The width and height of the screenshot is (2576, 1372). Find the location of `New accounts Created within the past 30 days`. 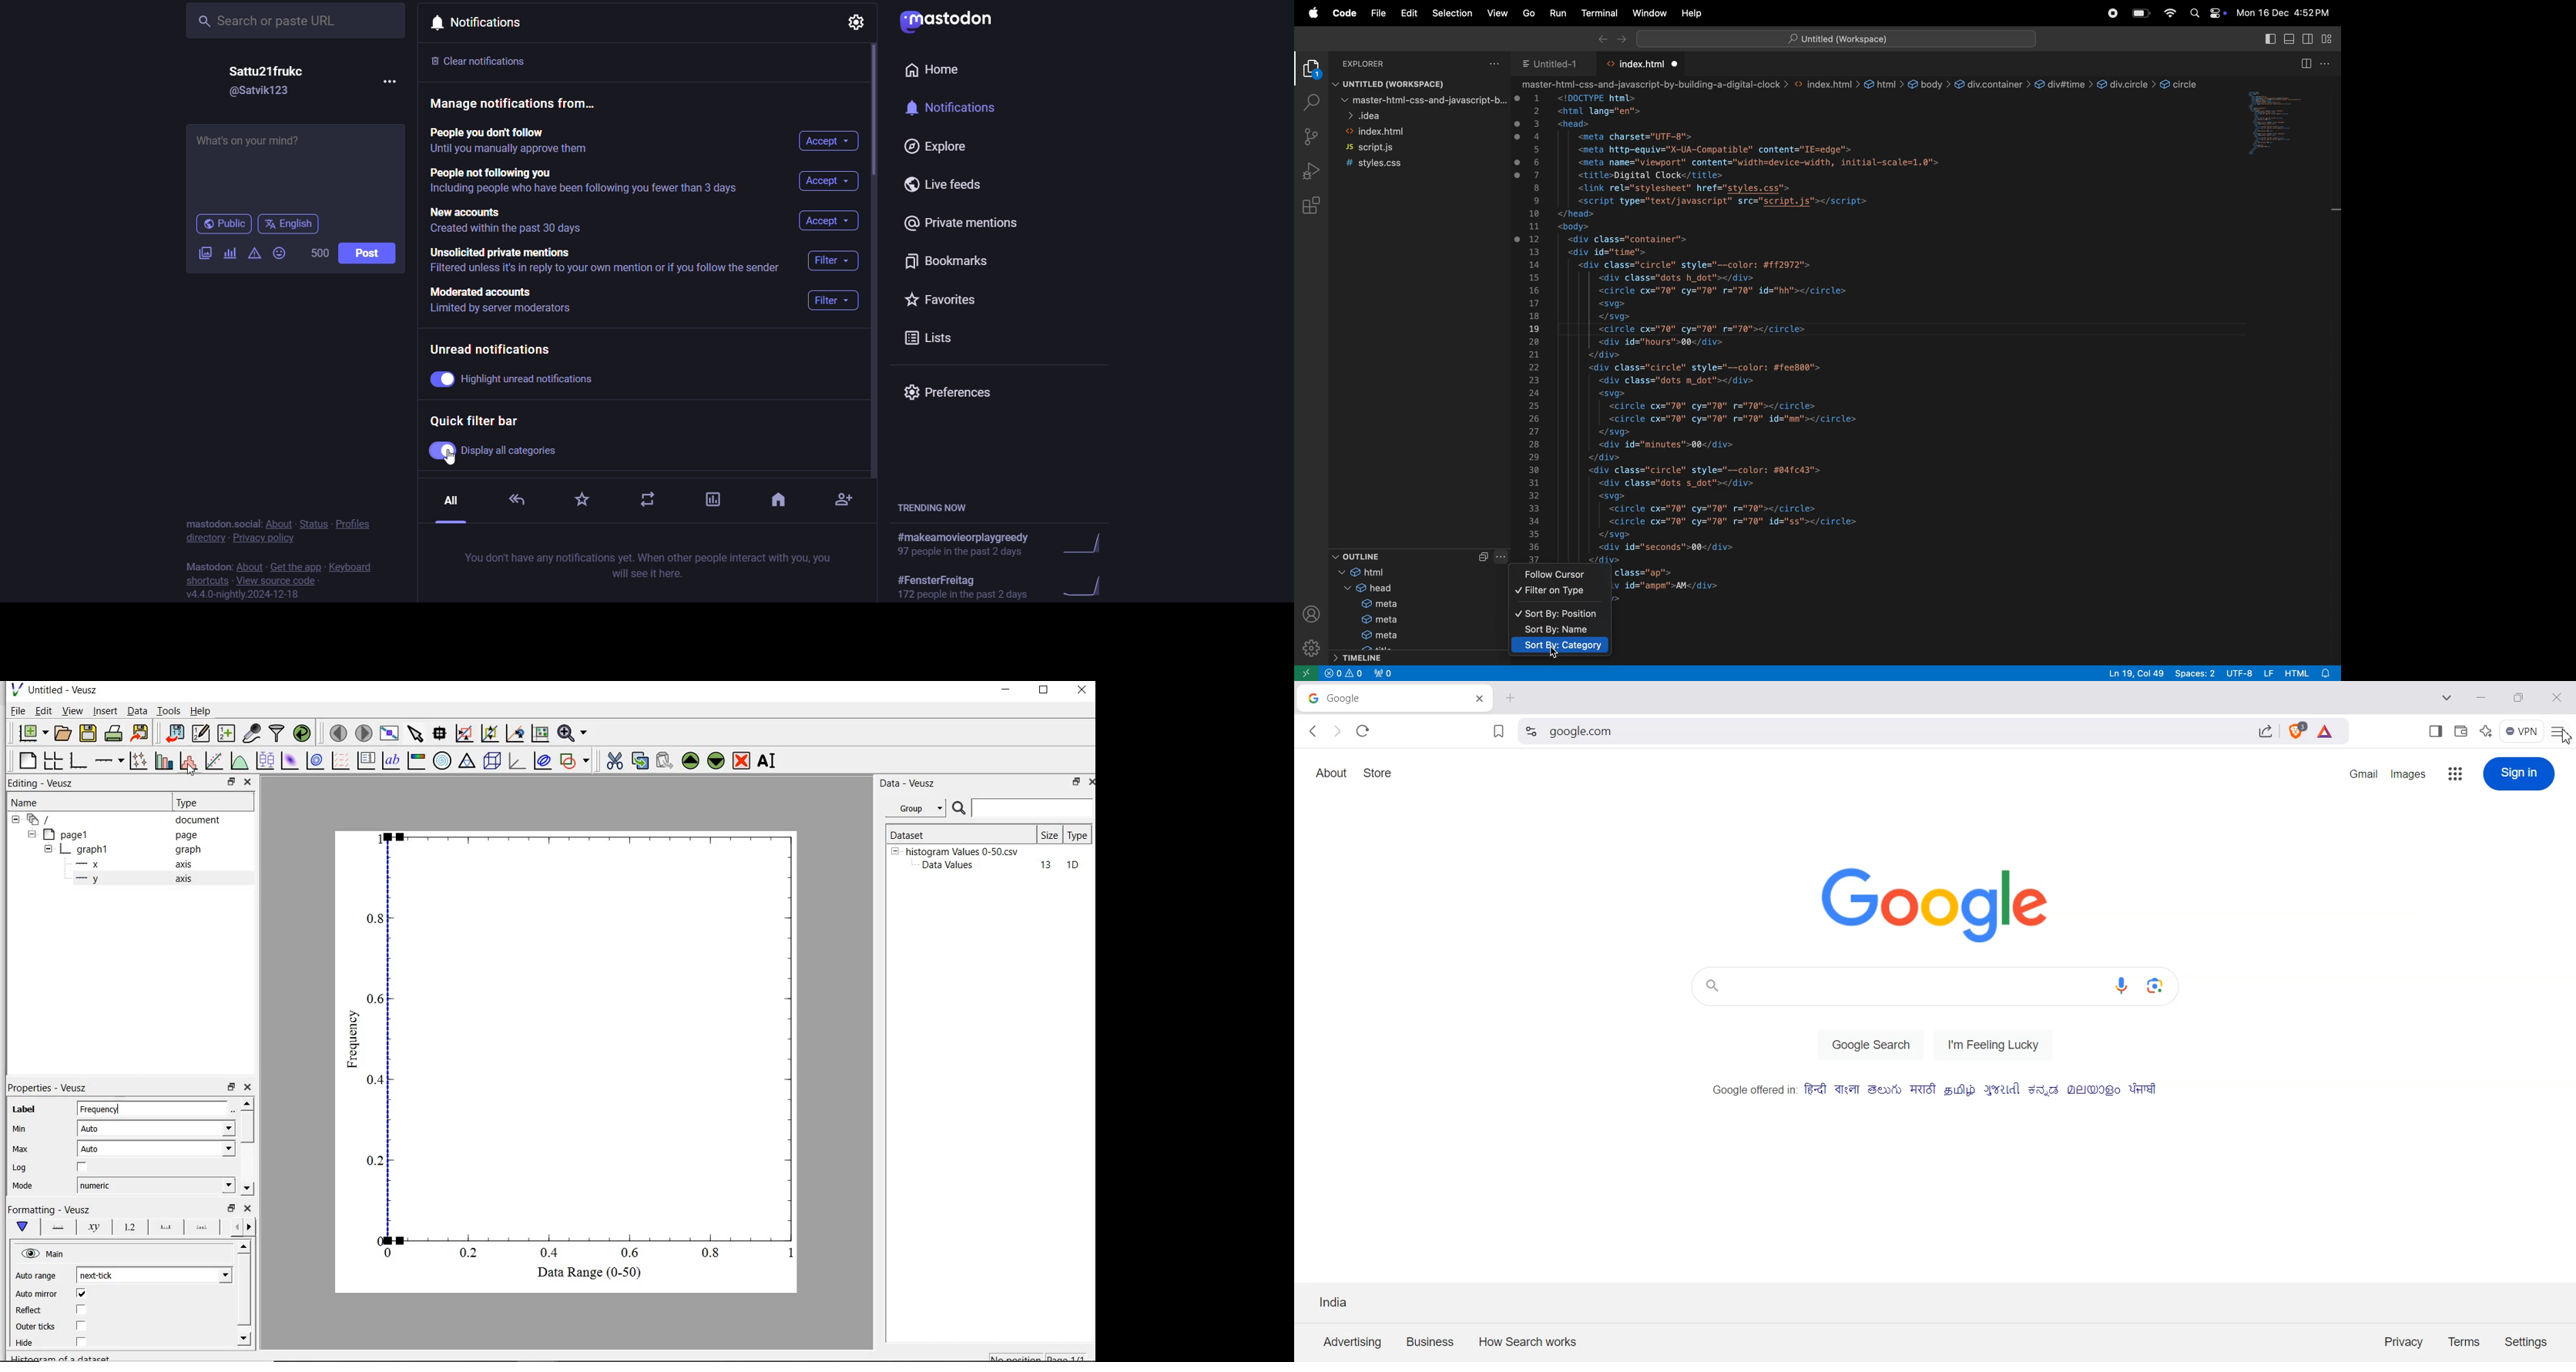

New accounts Created within the past 30 days is located at coordinates (511, 223).